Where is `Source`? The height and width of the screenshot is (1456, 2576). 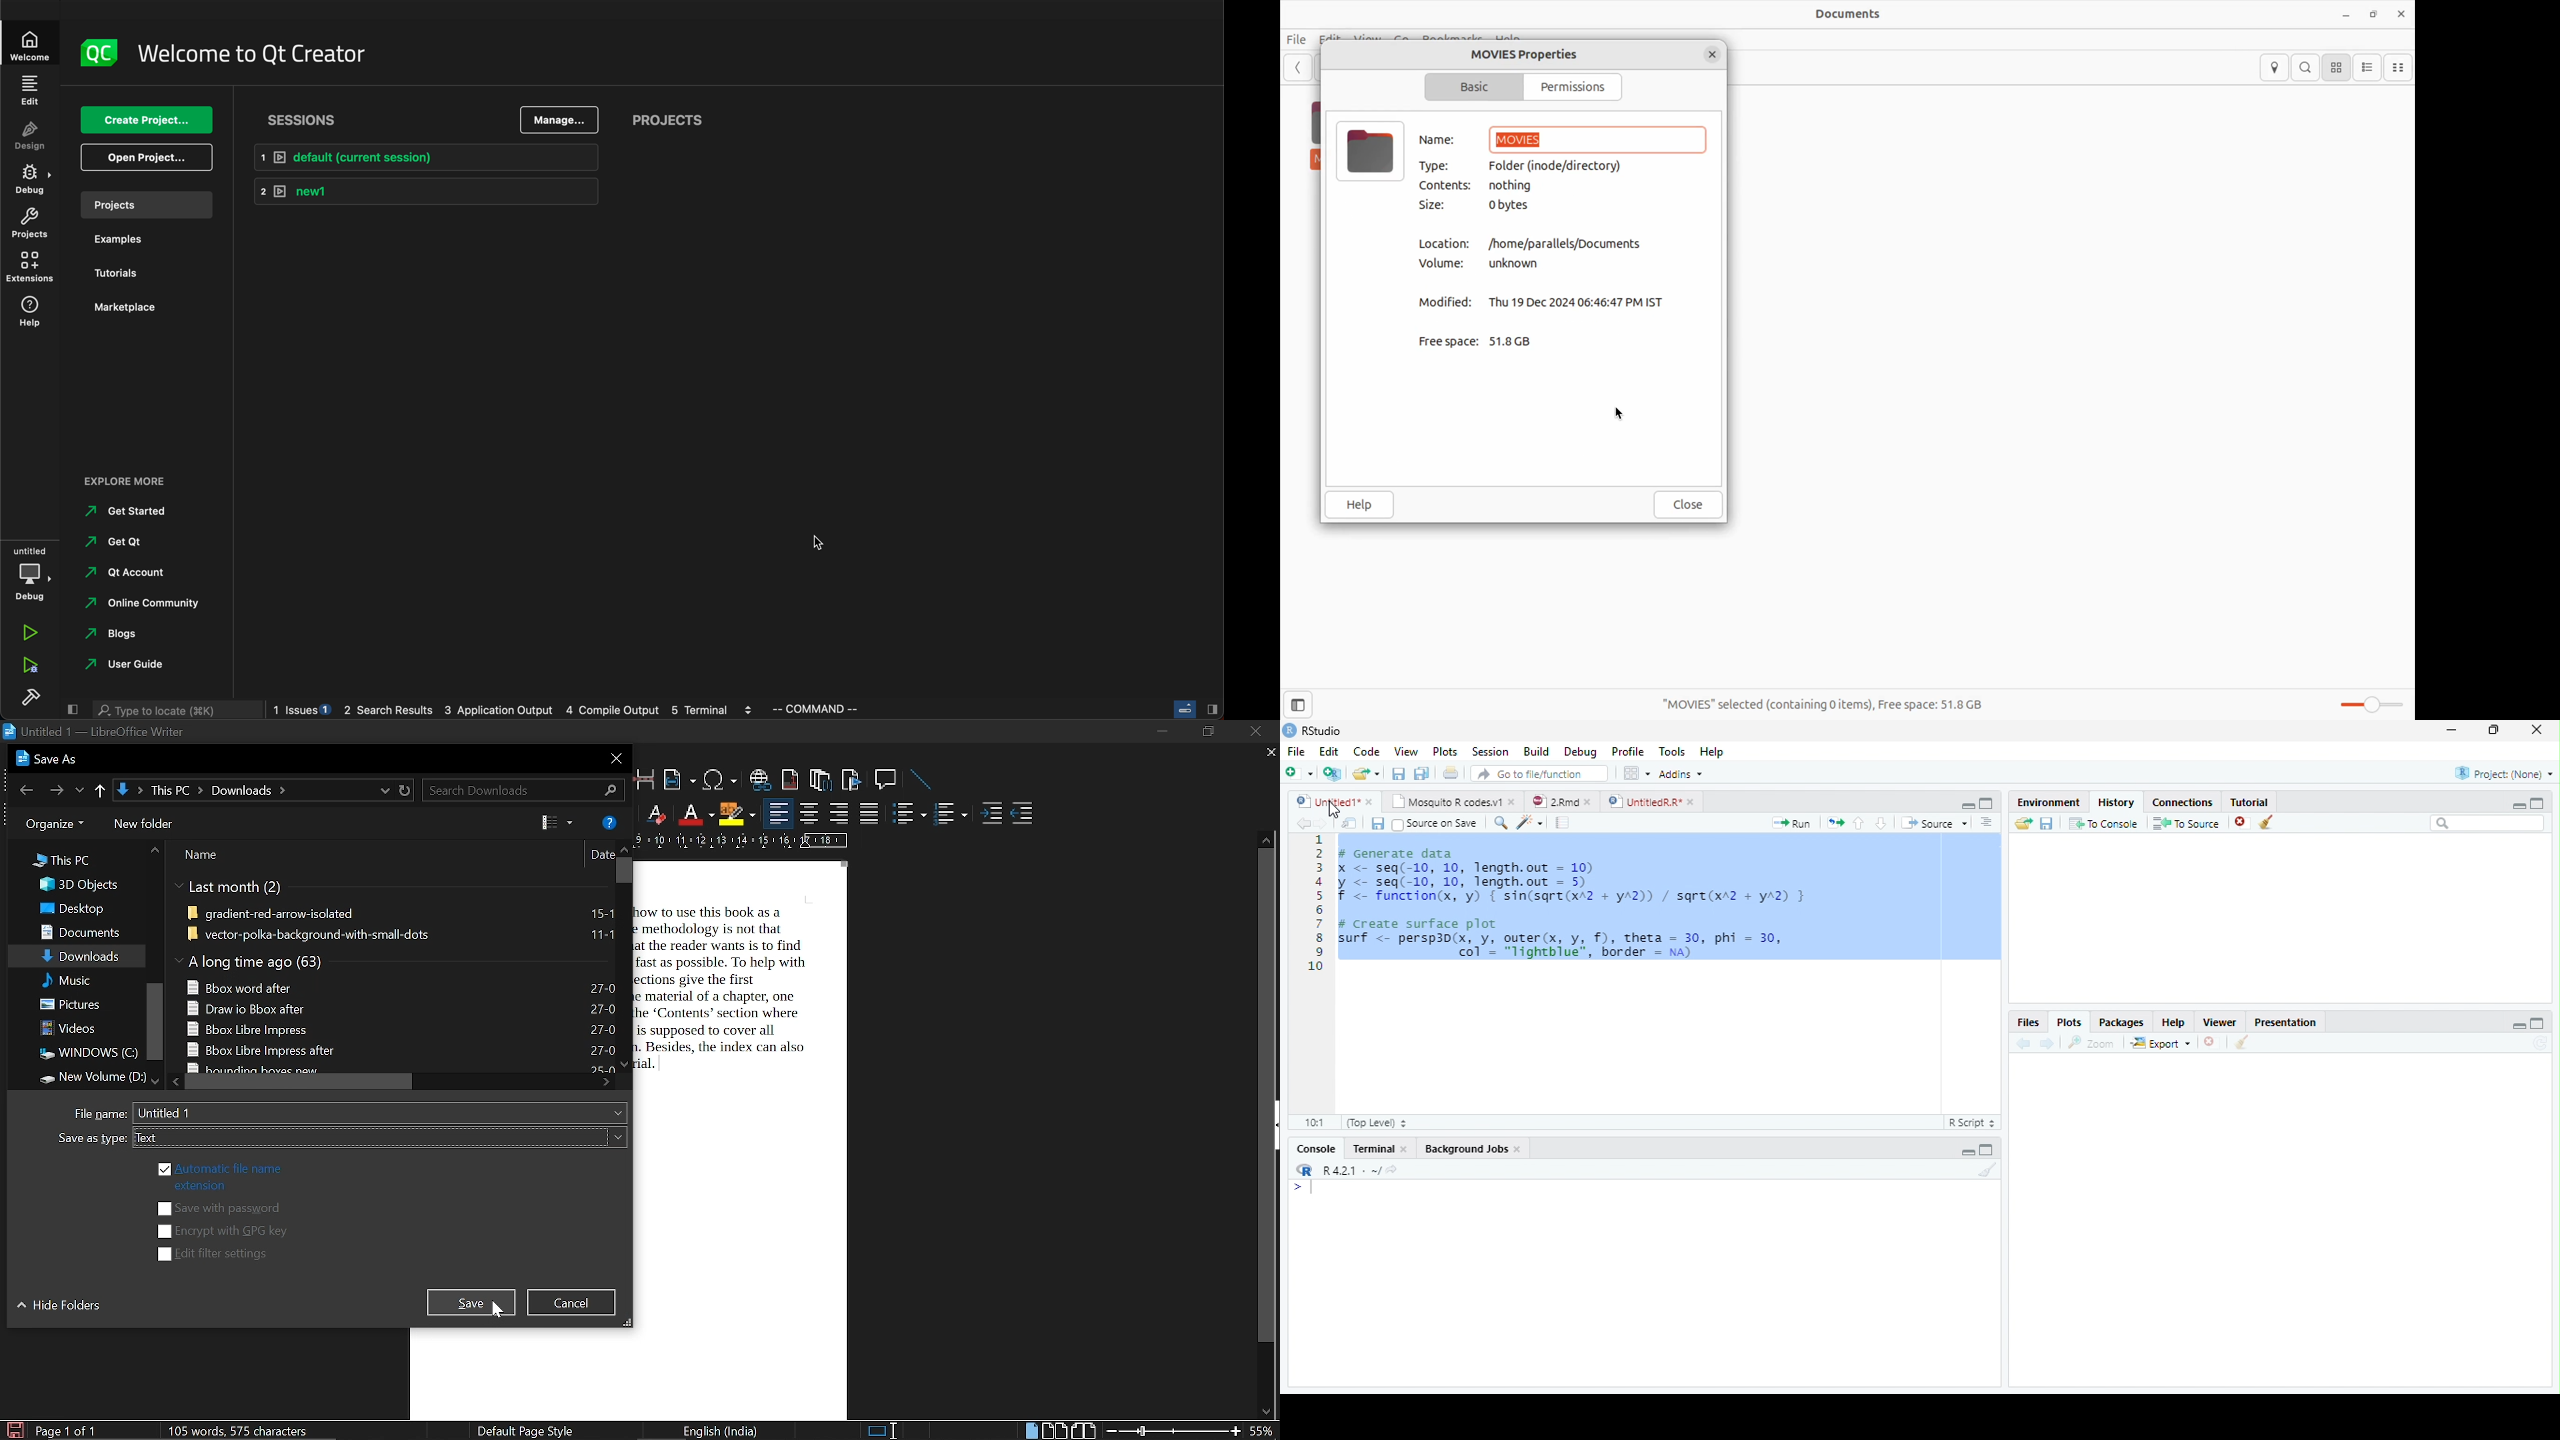
Source is located at coordinates (1933, 822).